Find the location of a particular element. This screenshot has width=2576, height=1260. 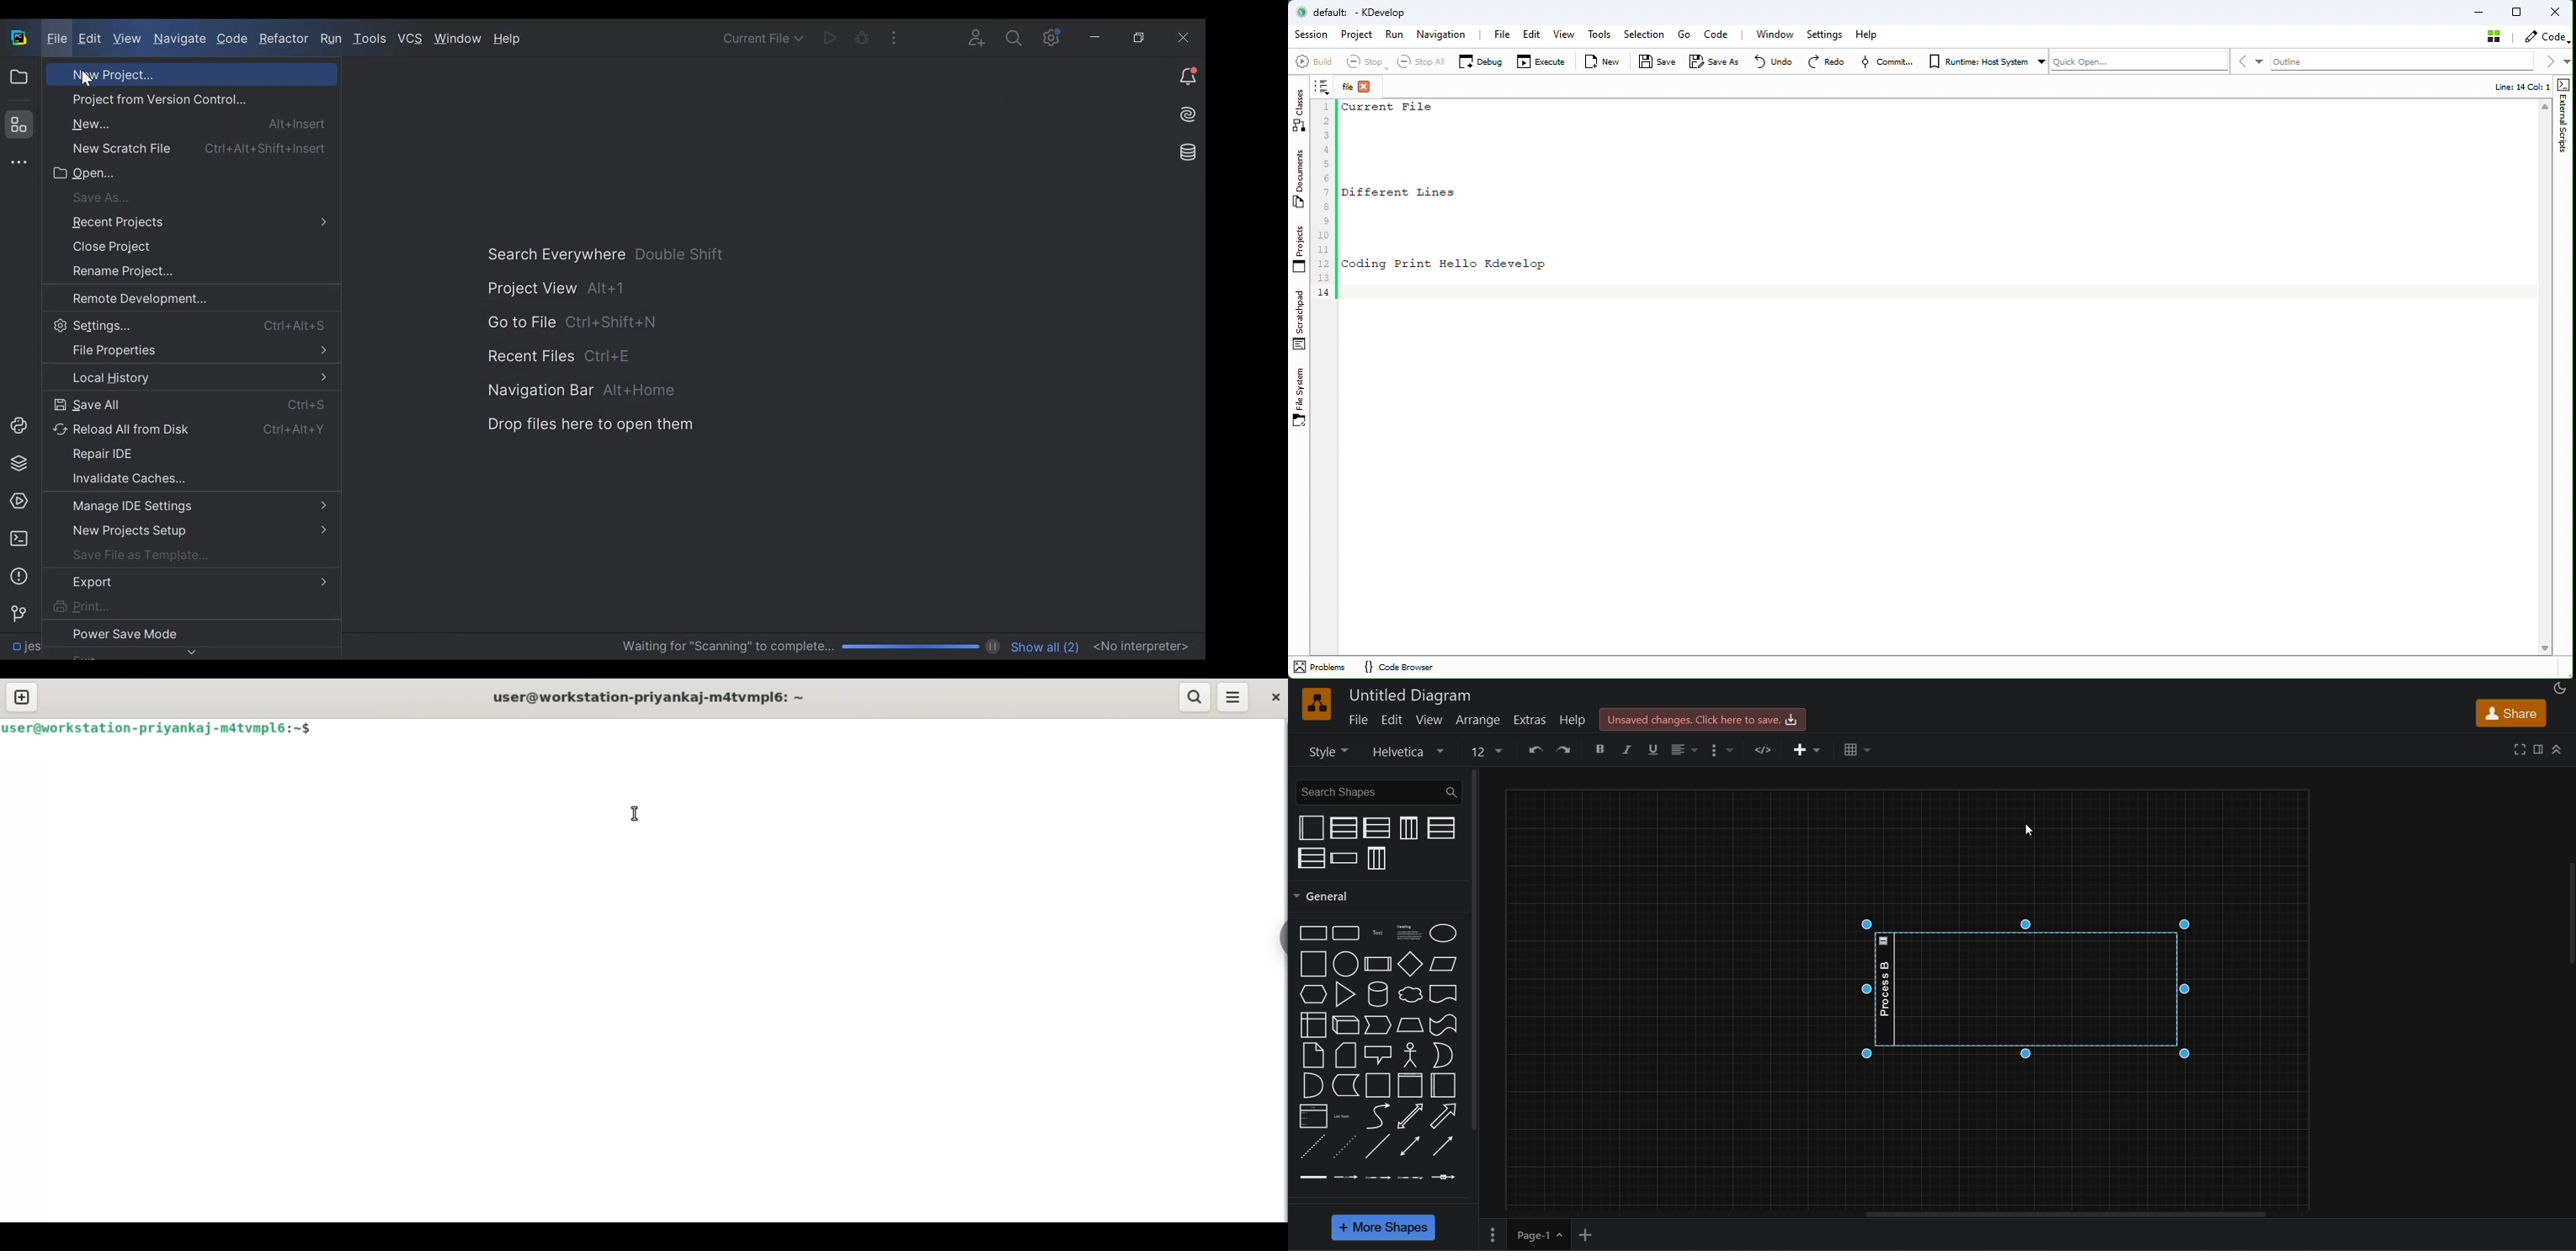

Refractor is located at coordinates (283, 40).